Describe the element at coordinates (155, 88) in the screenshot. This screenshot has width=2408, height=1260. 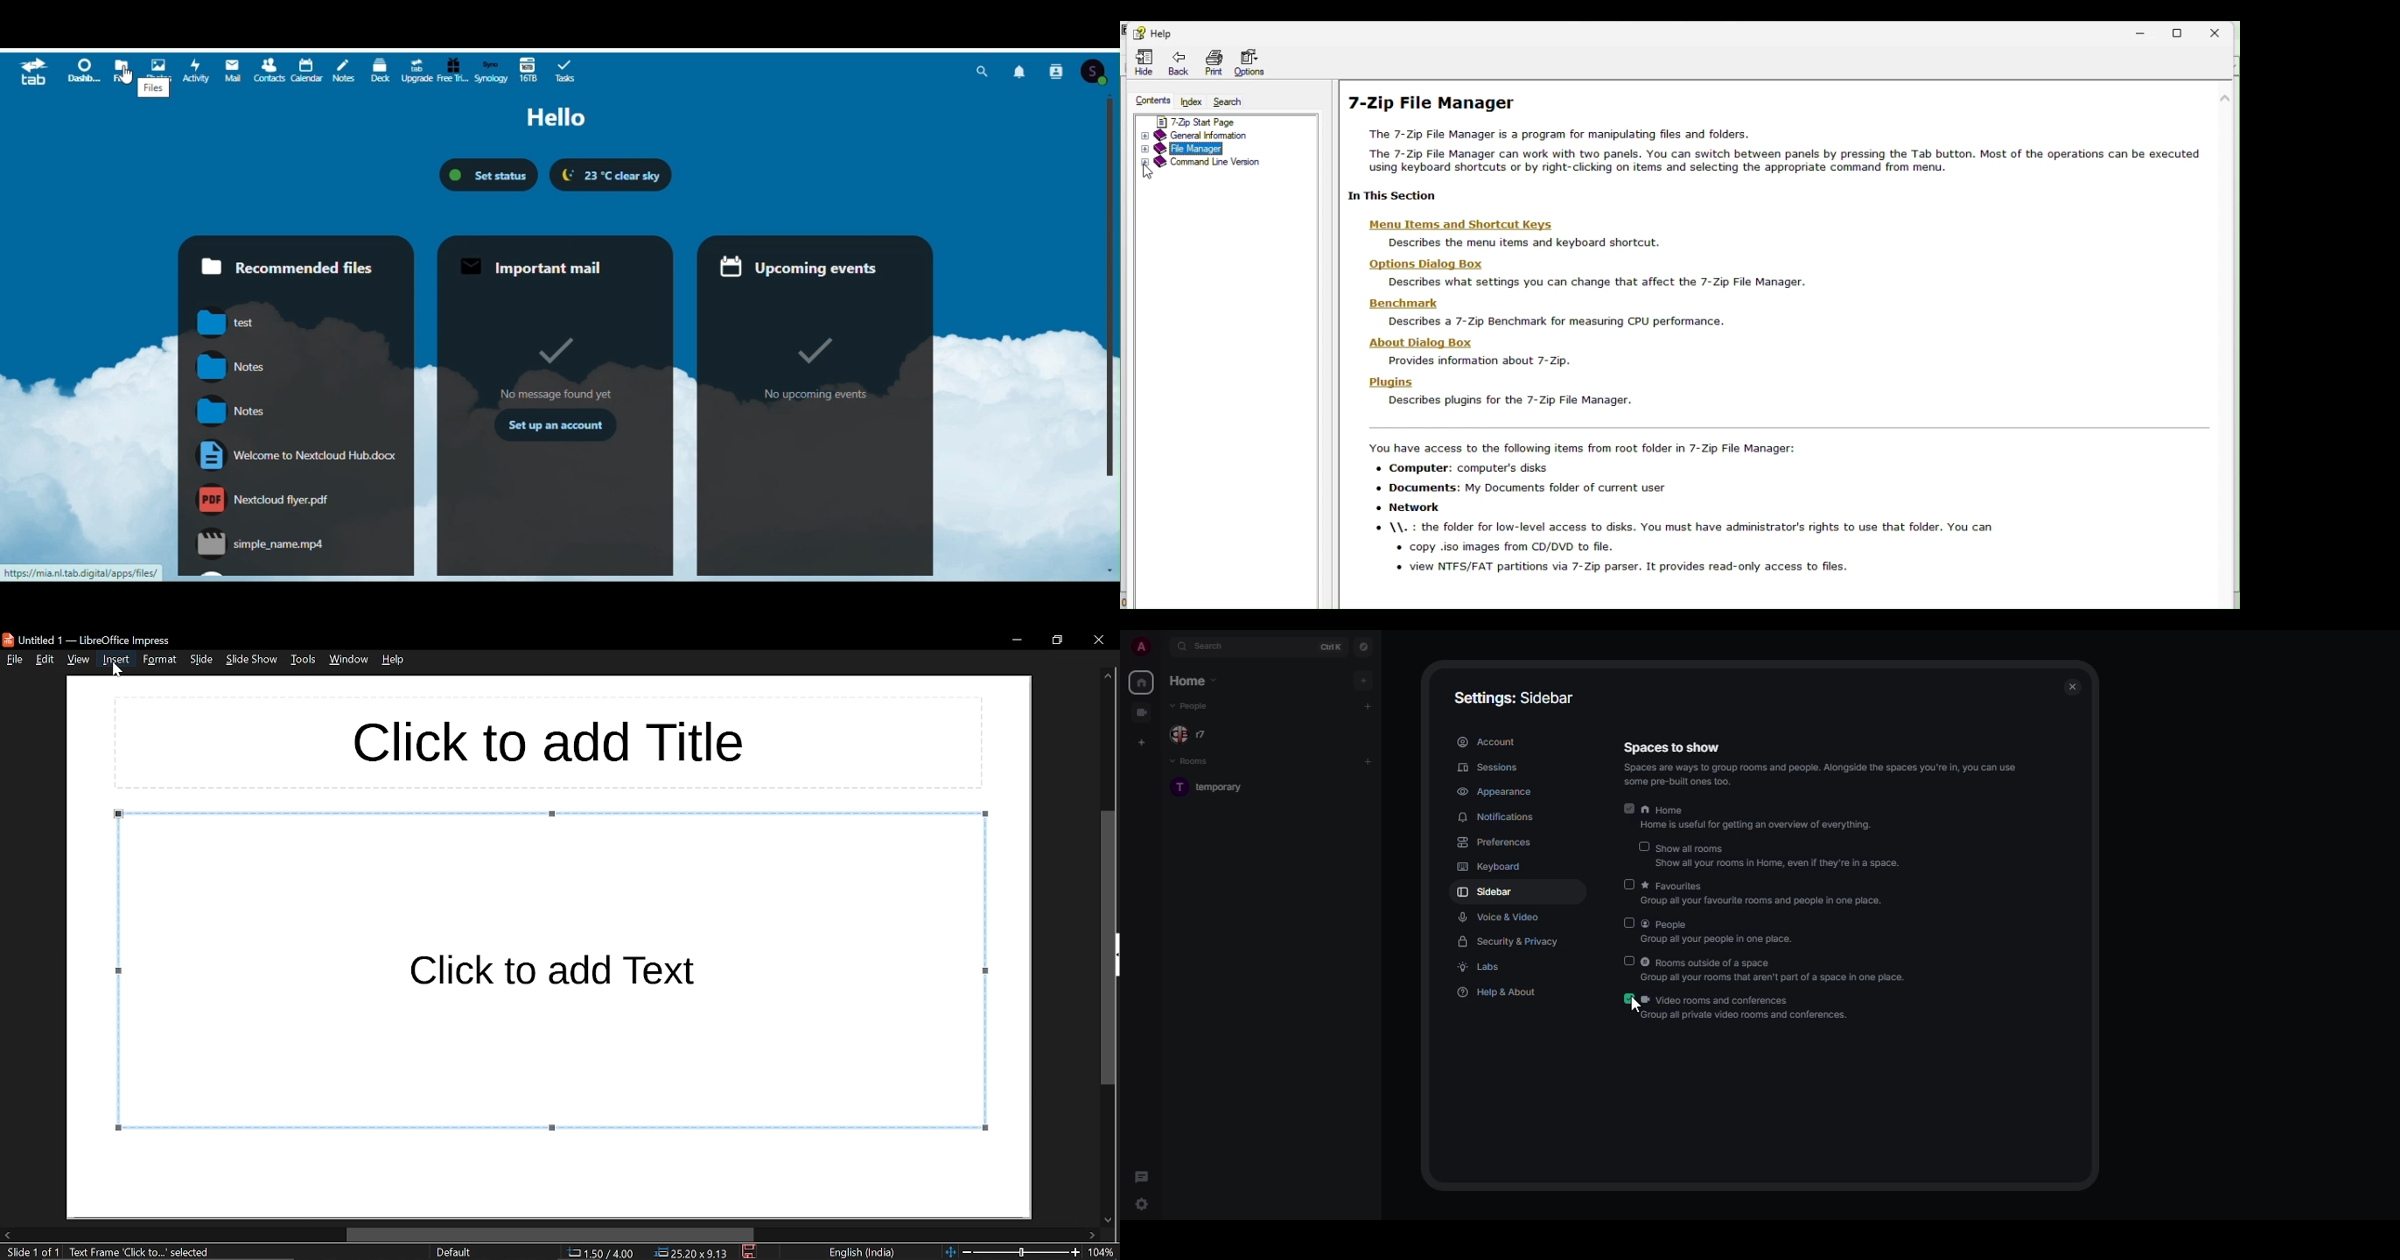
I see `files` at that location.